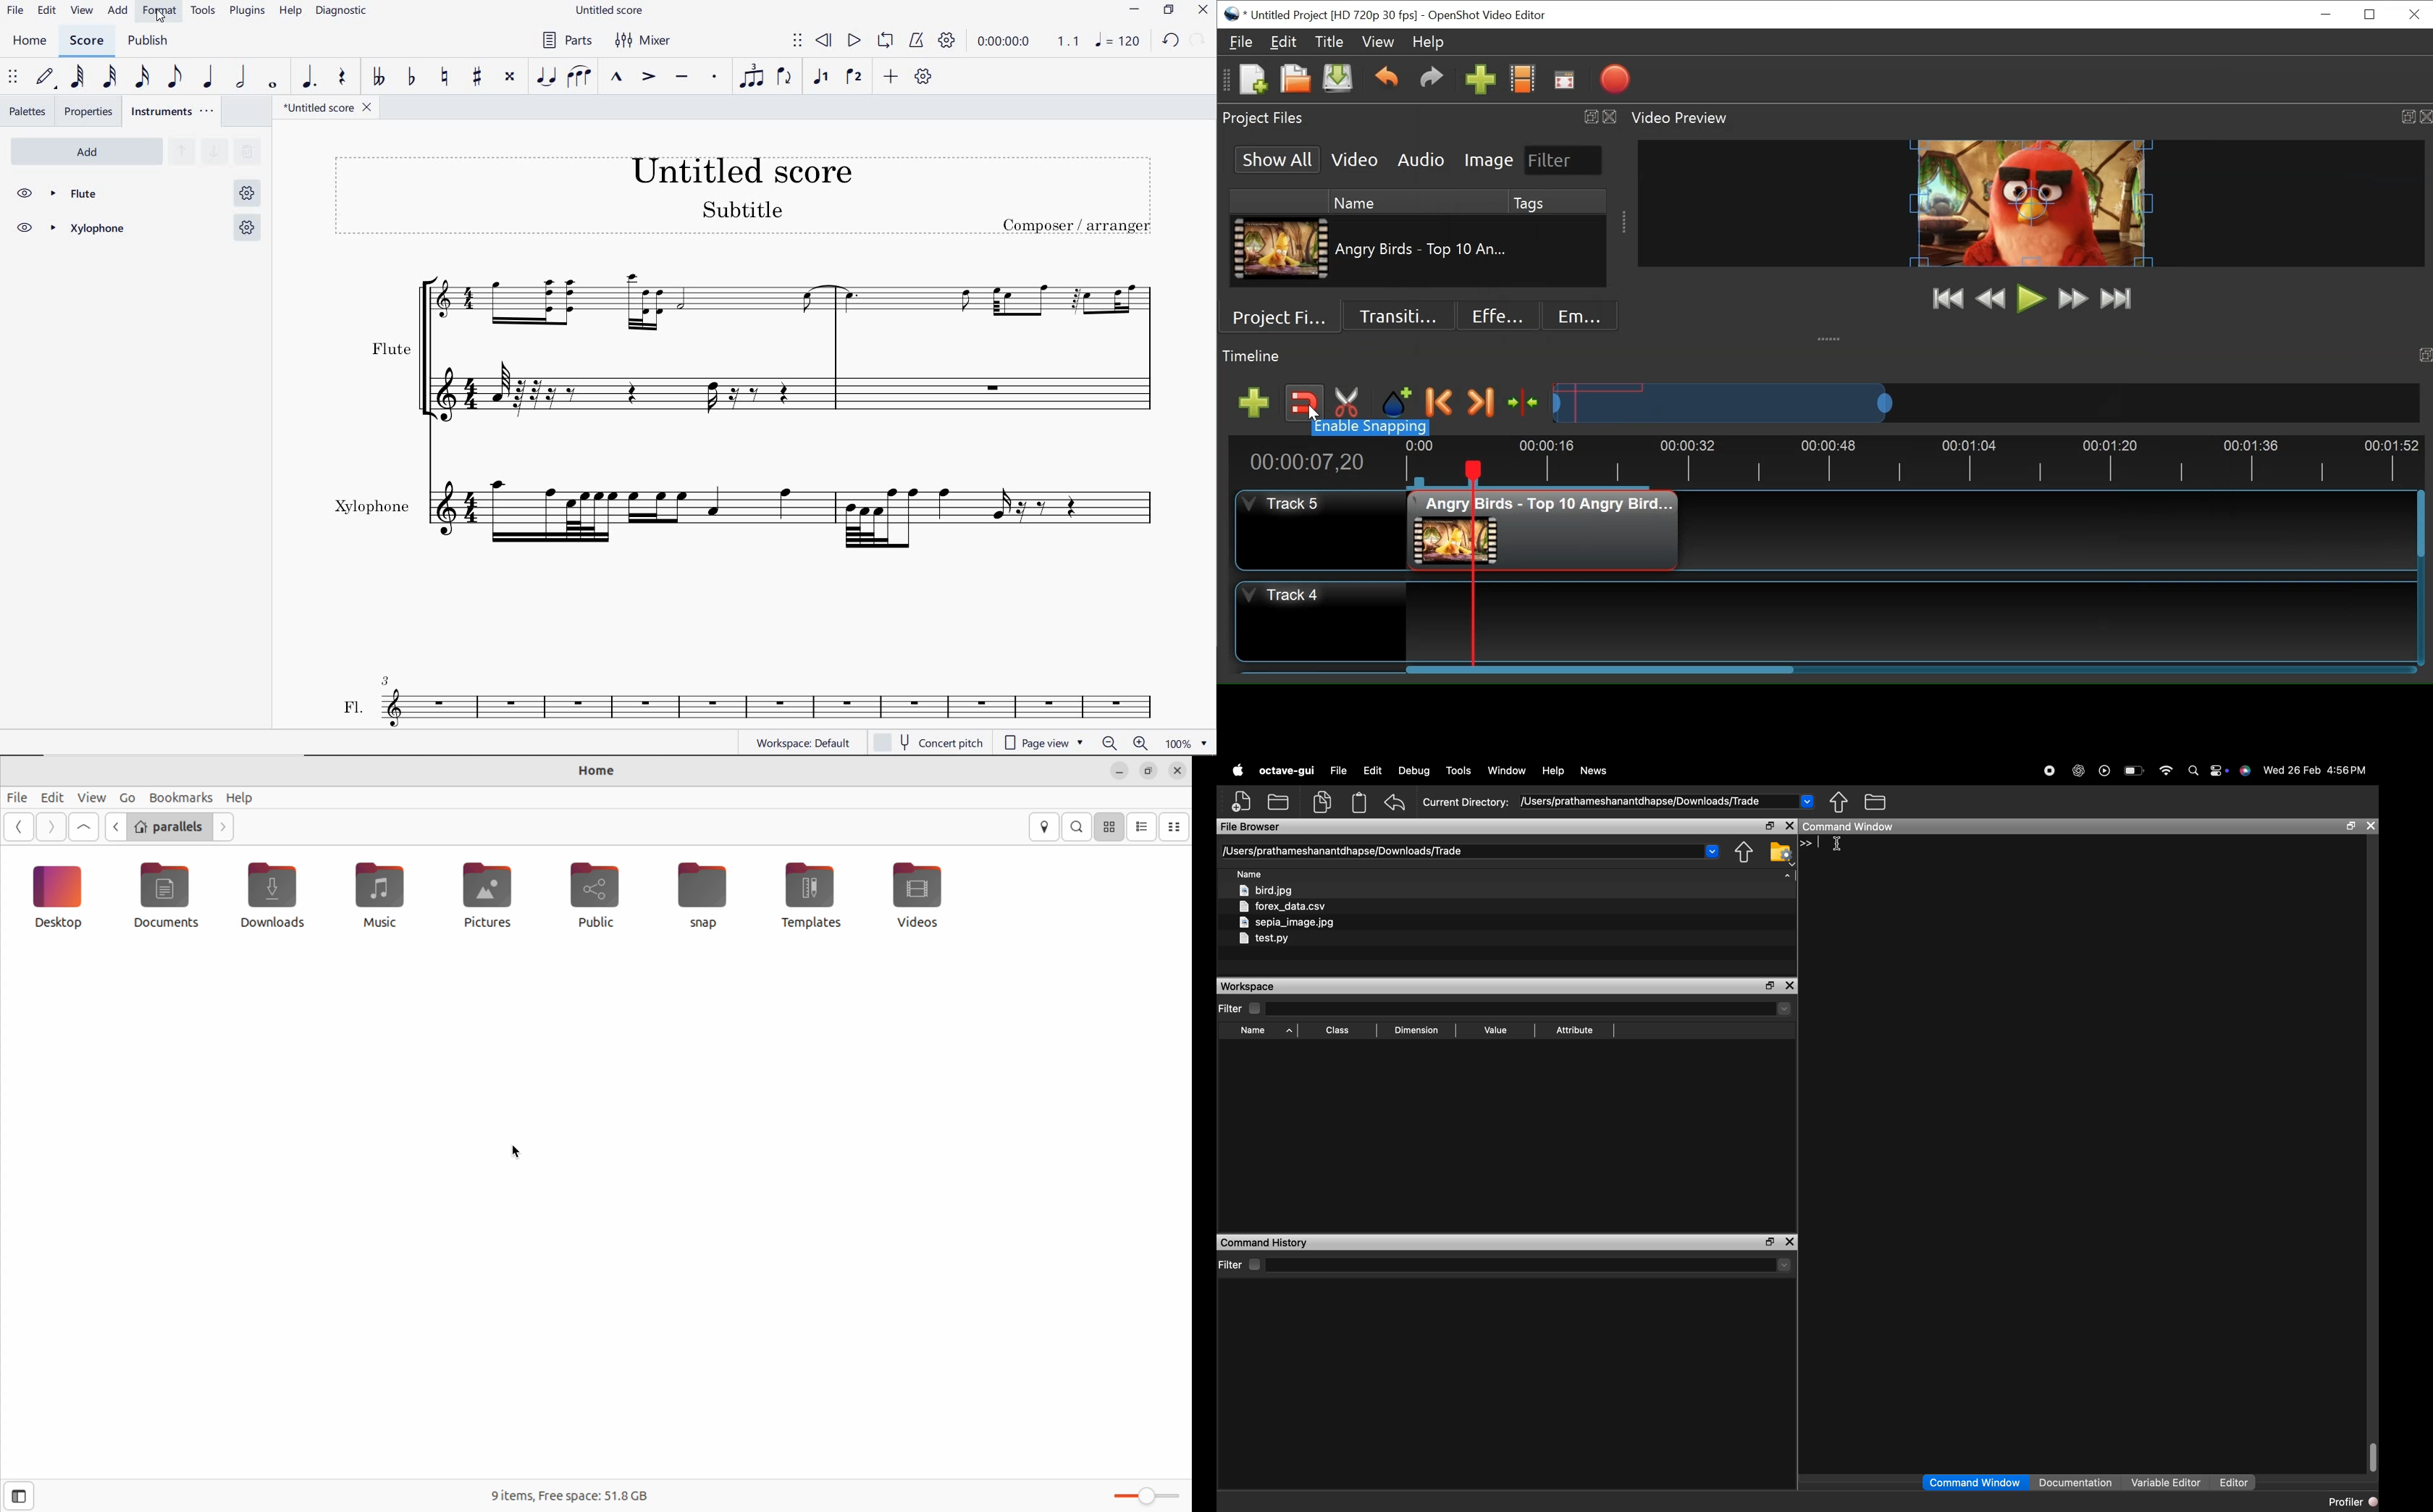 The image size is (2436, 1512). What do you see at coordinates (175, 76) in the screenshot?
I see `EIGHTH NOTE` at bounding box center [175, 76].